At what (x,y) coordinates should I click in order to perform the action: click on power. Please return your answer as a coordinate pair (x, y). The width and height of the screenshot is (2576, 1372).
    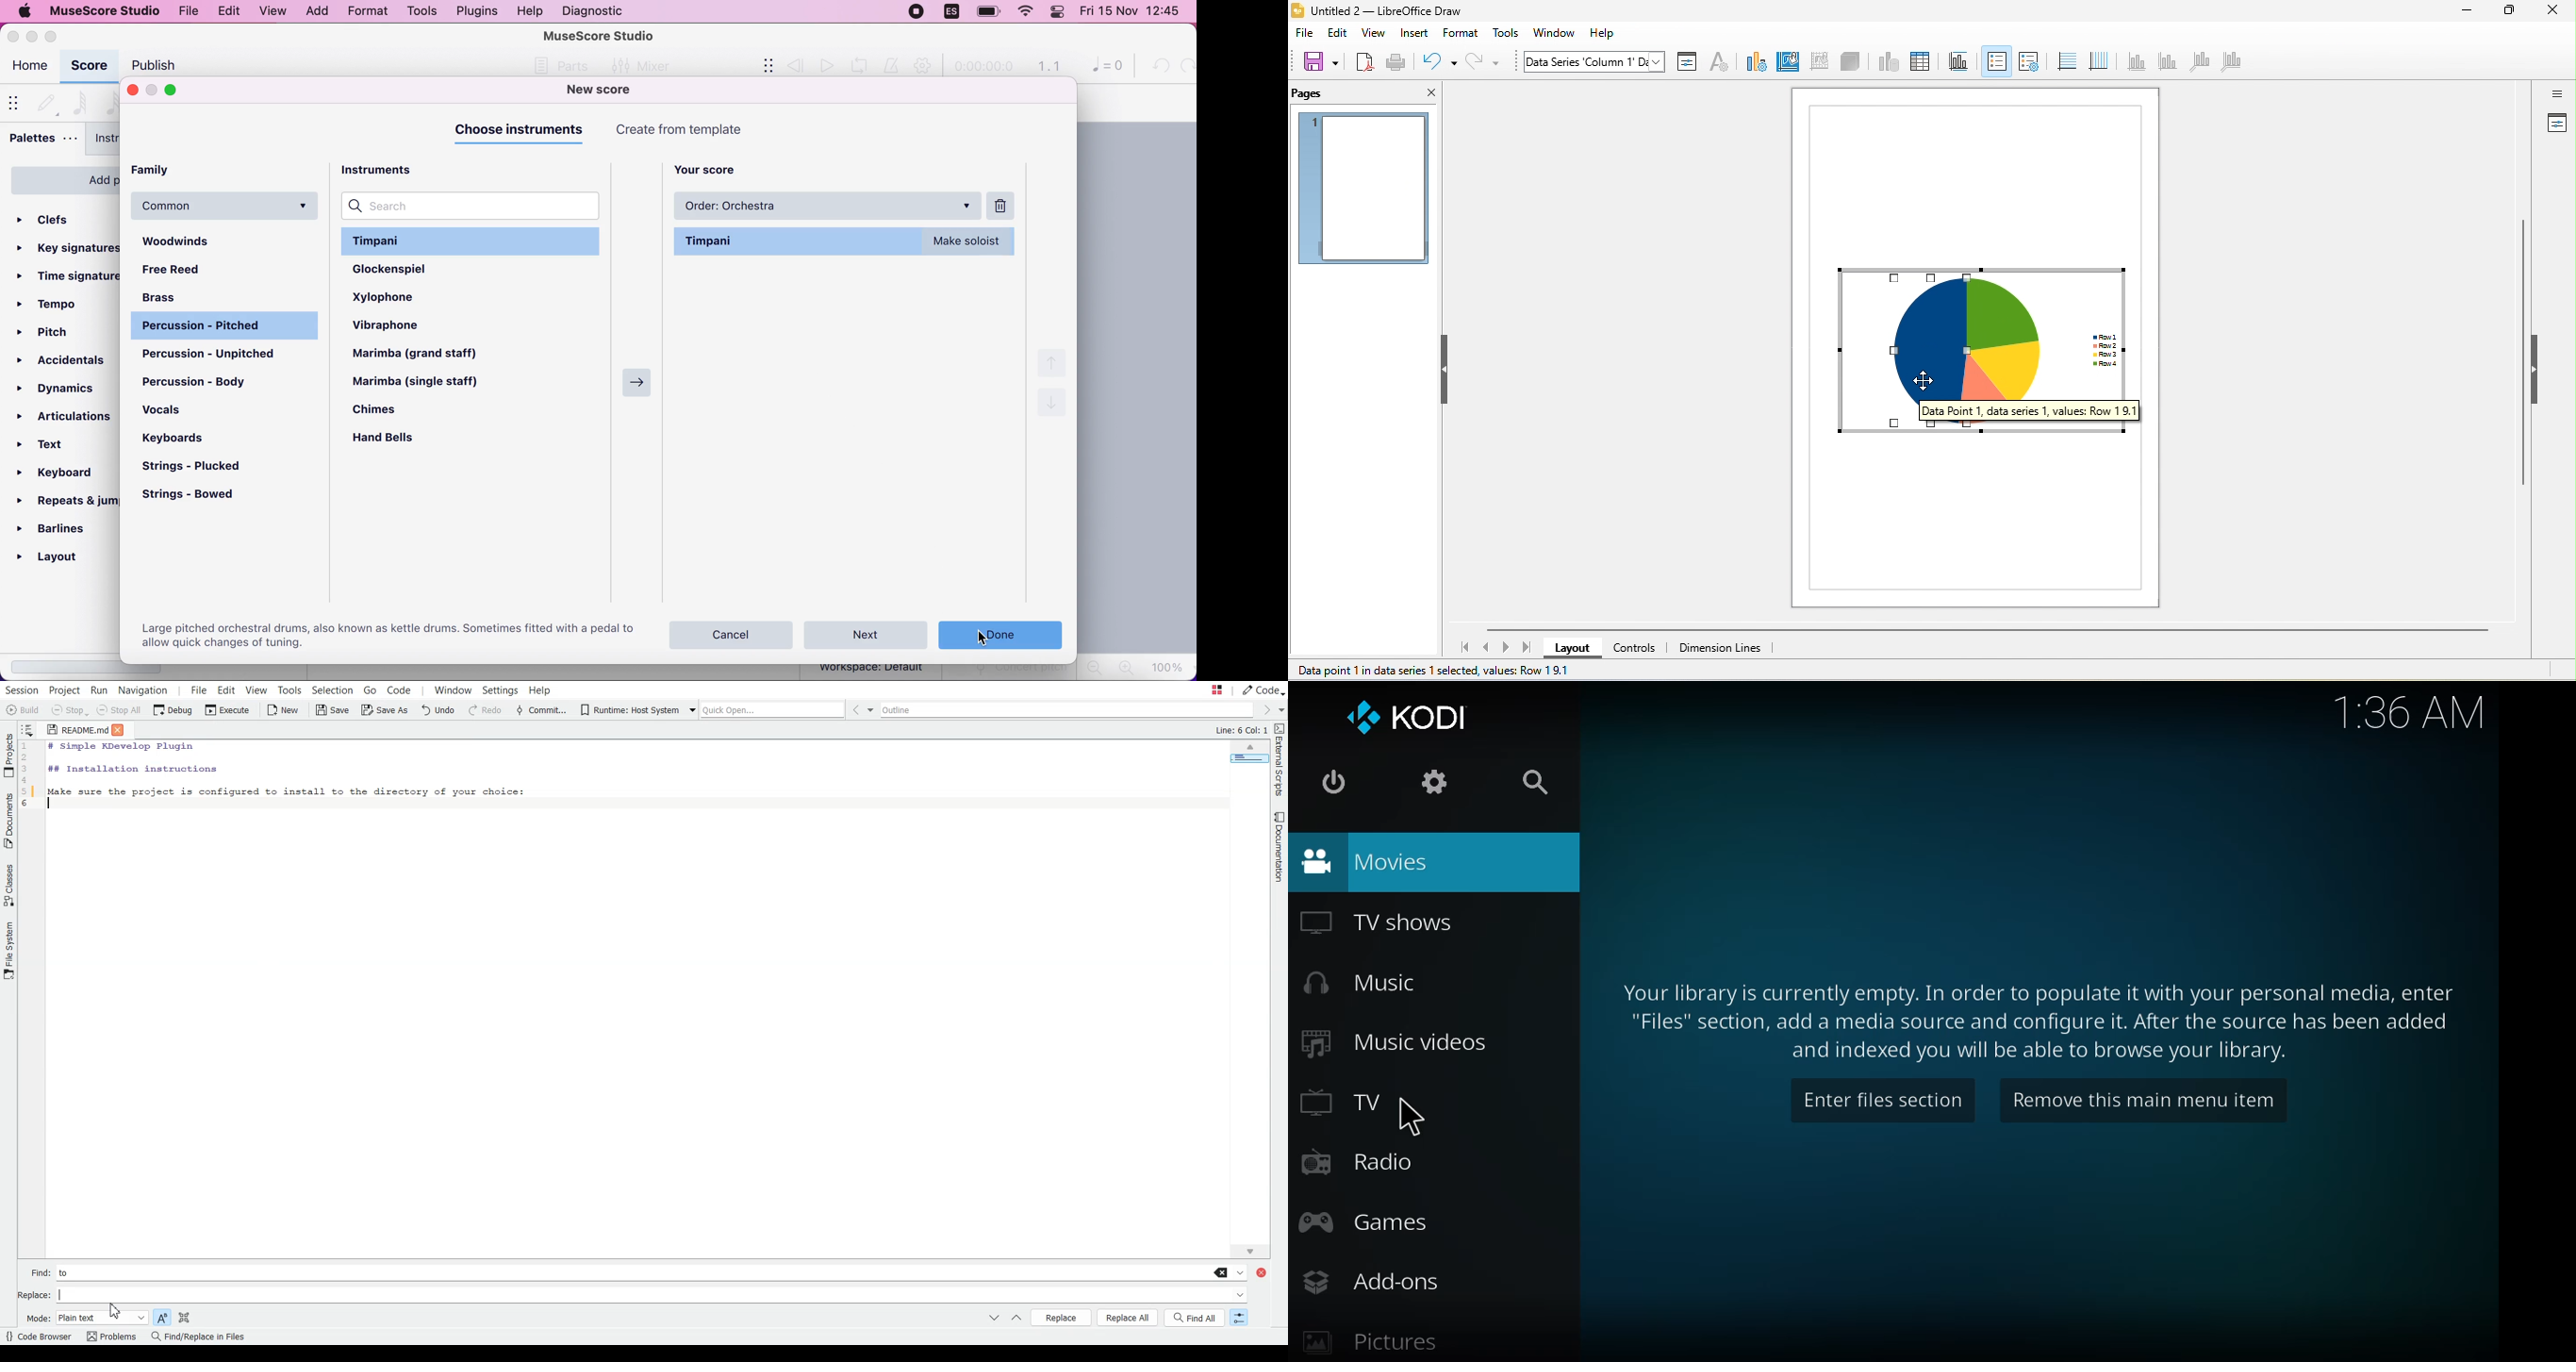
    Looking at the image, I should click on (1330, 782).